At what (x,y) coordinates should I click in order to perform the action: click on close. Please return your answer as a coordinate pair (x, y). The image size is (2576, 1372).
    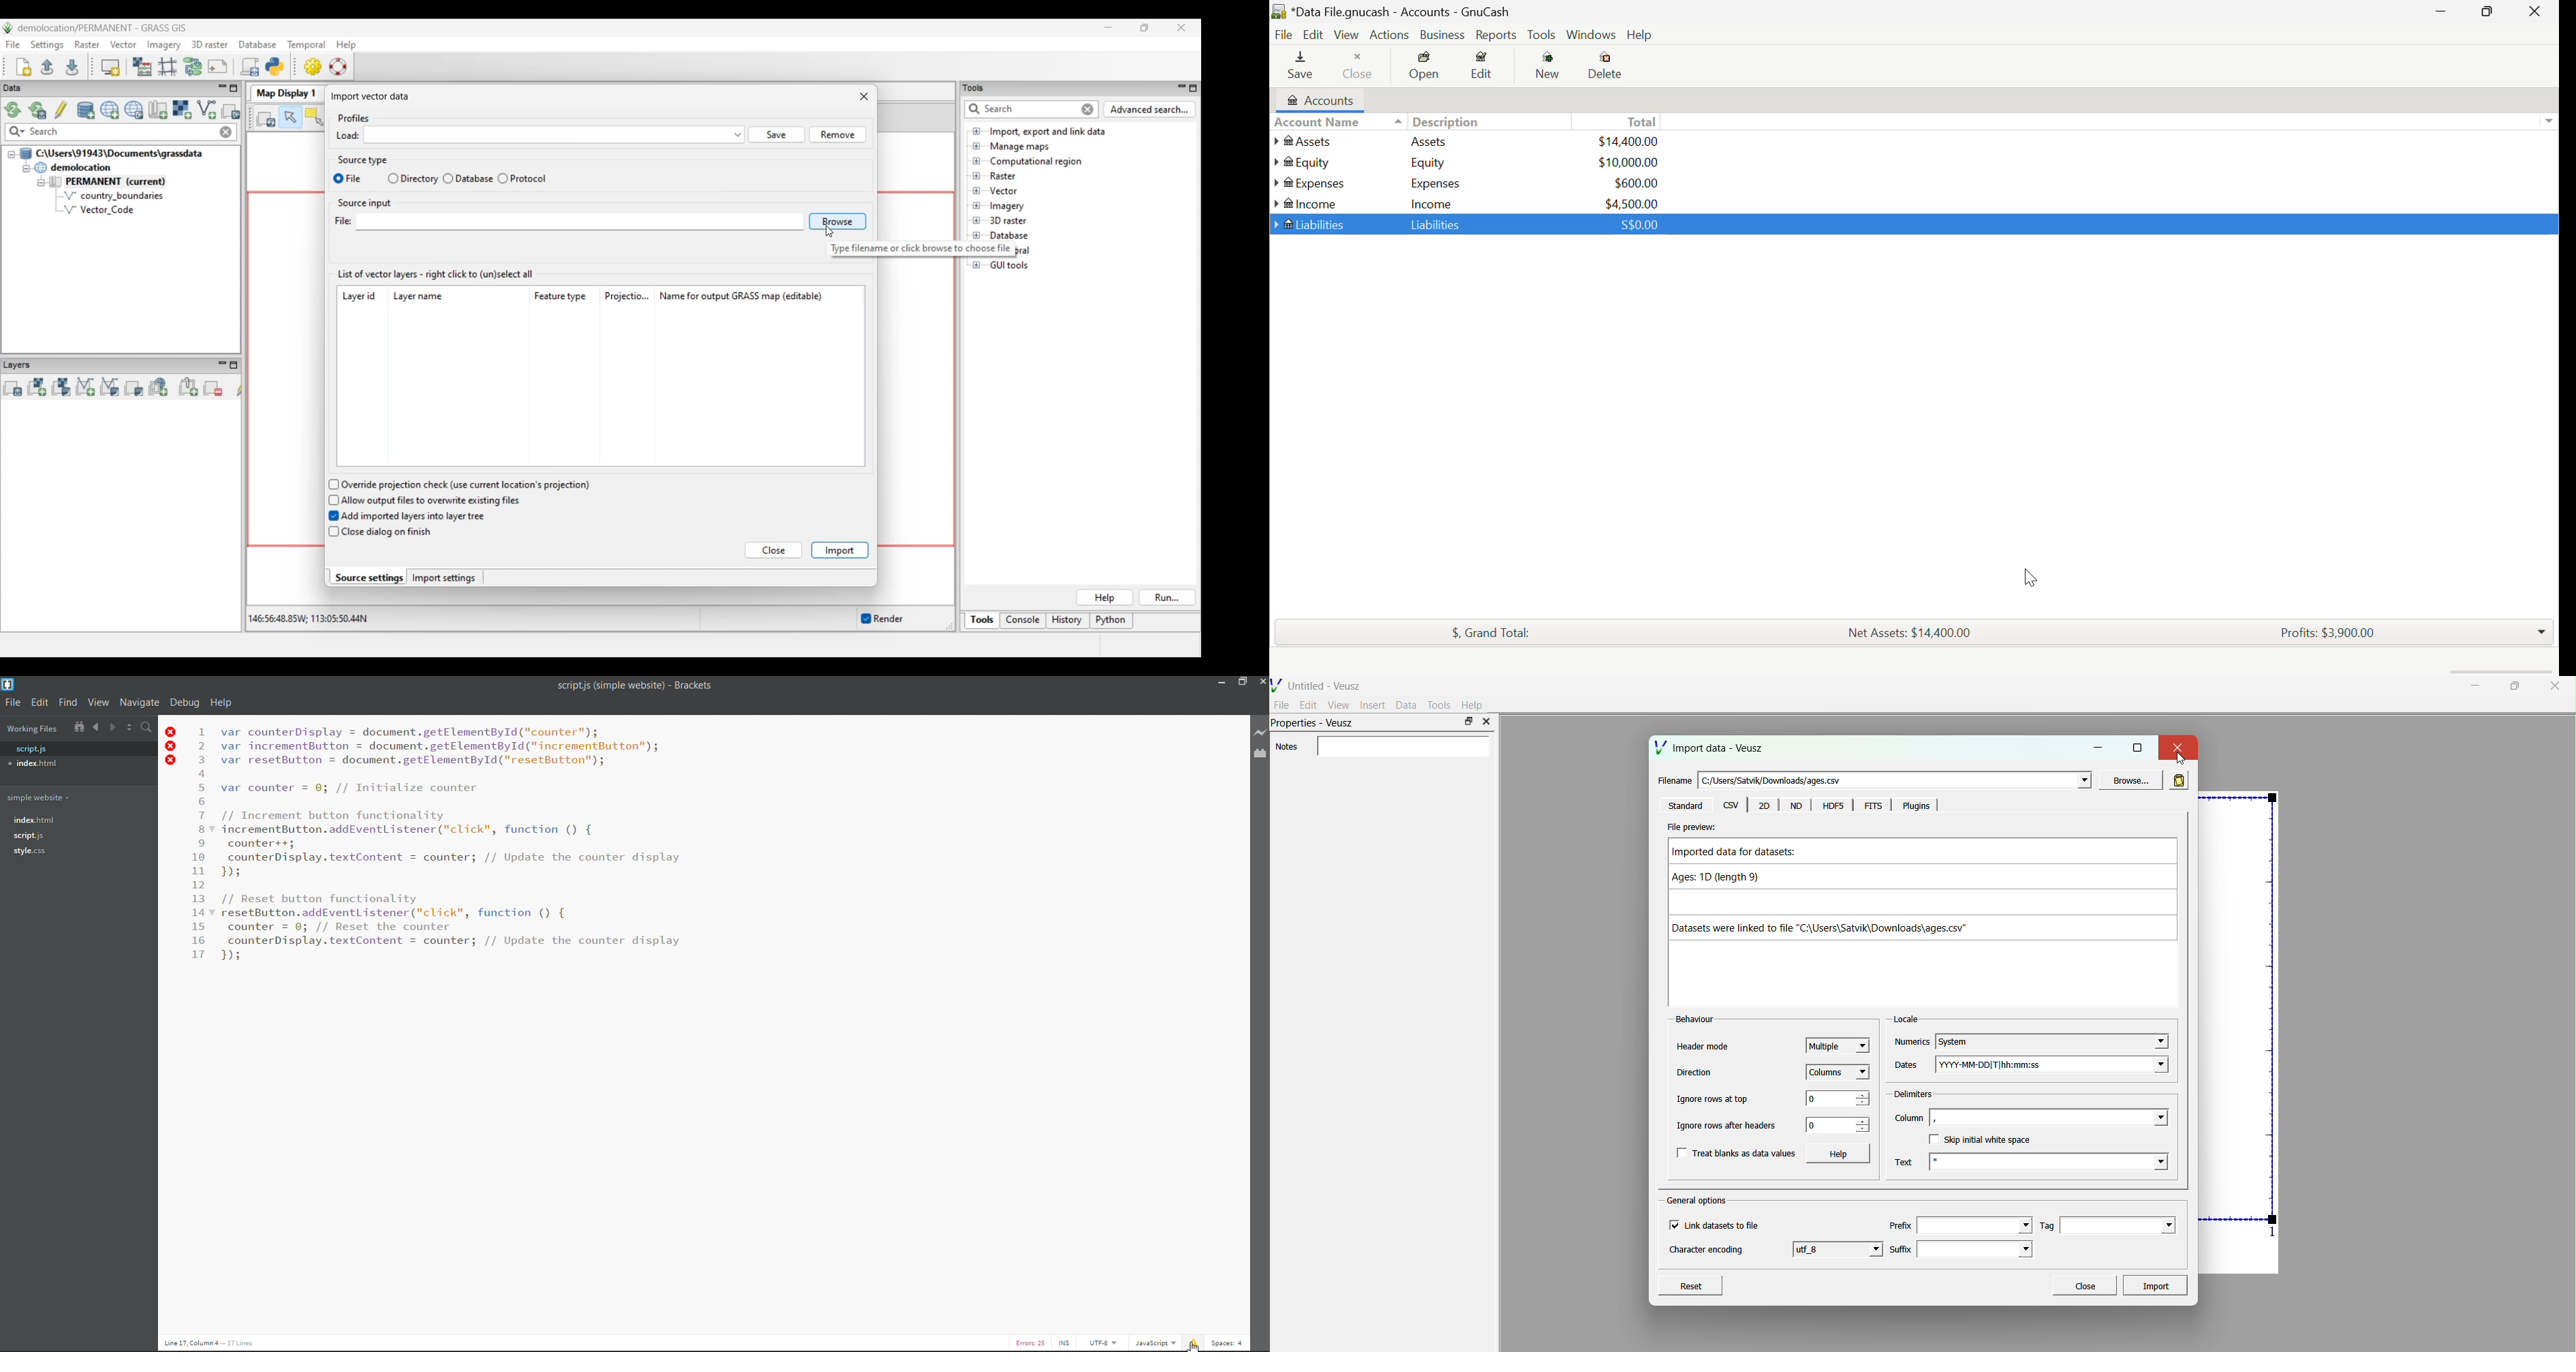
    Looking at the image, I should click on (1486, 722).